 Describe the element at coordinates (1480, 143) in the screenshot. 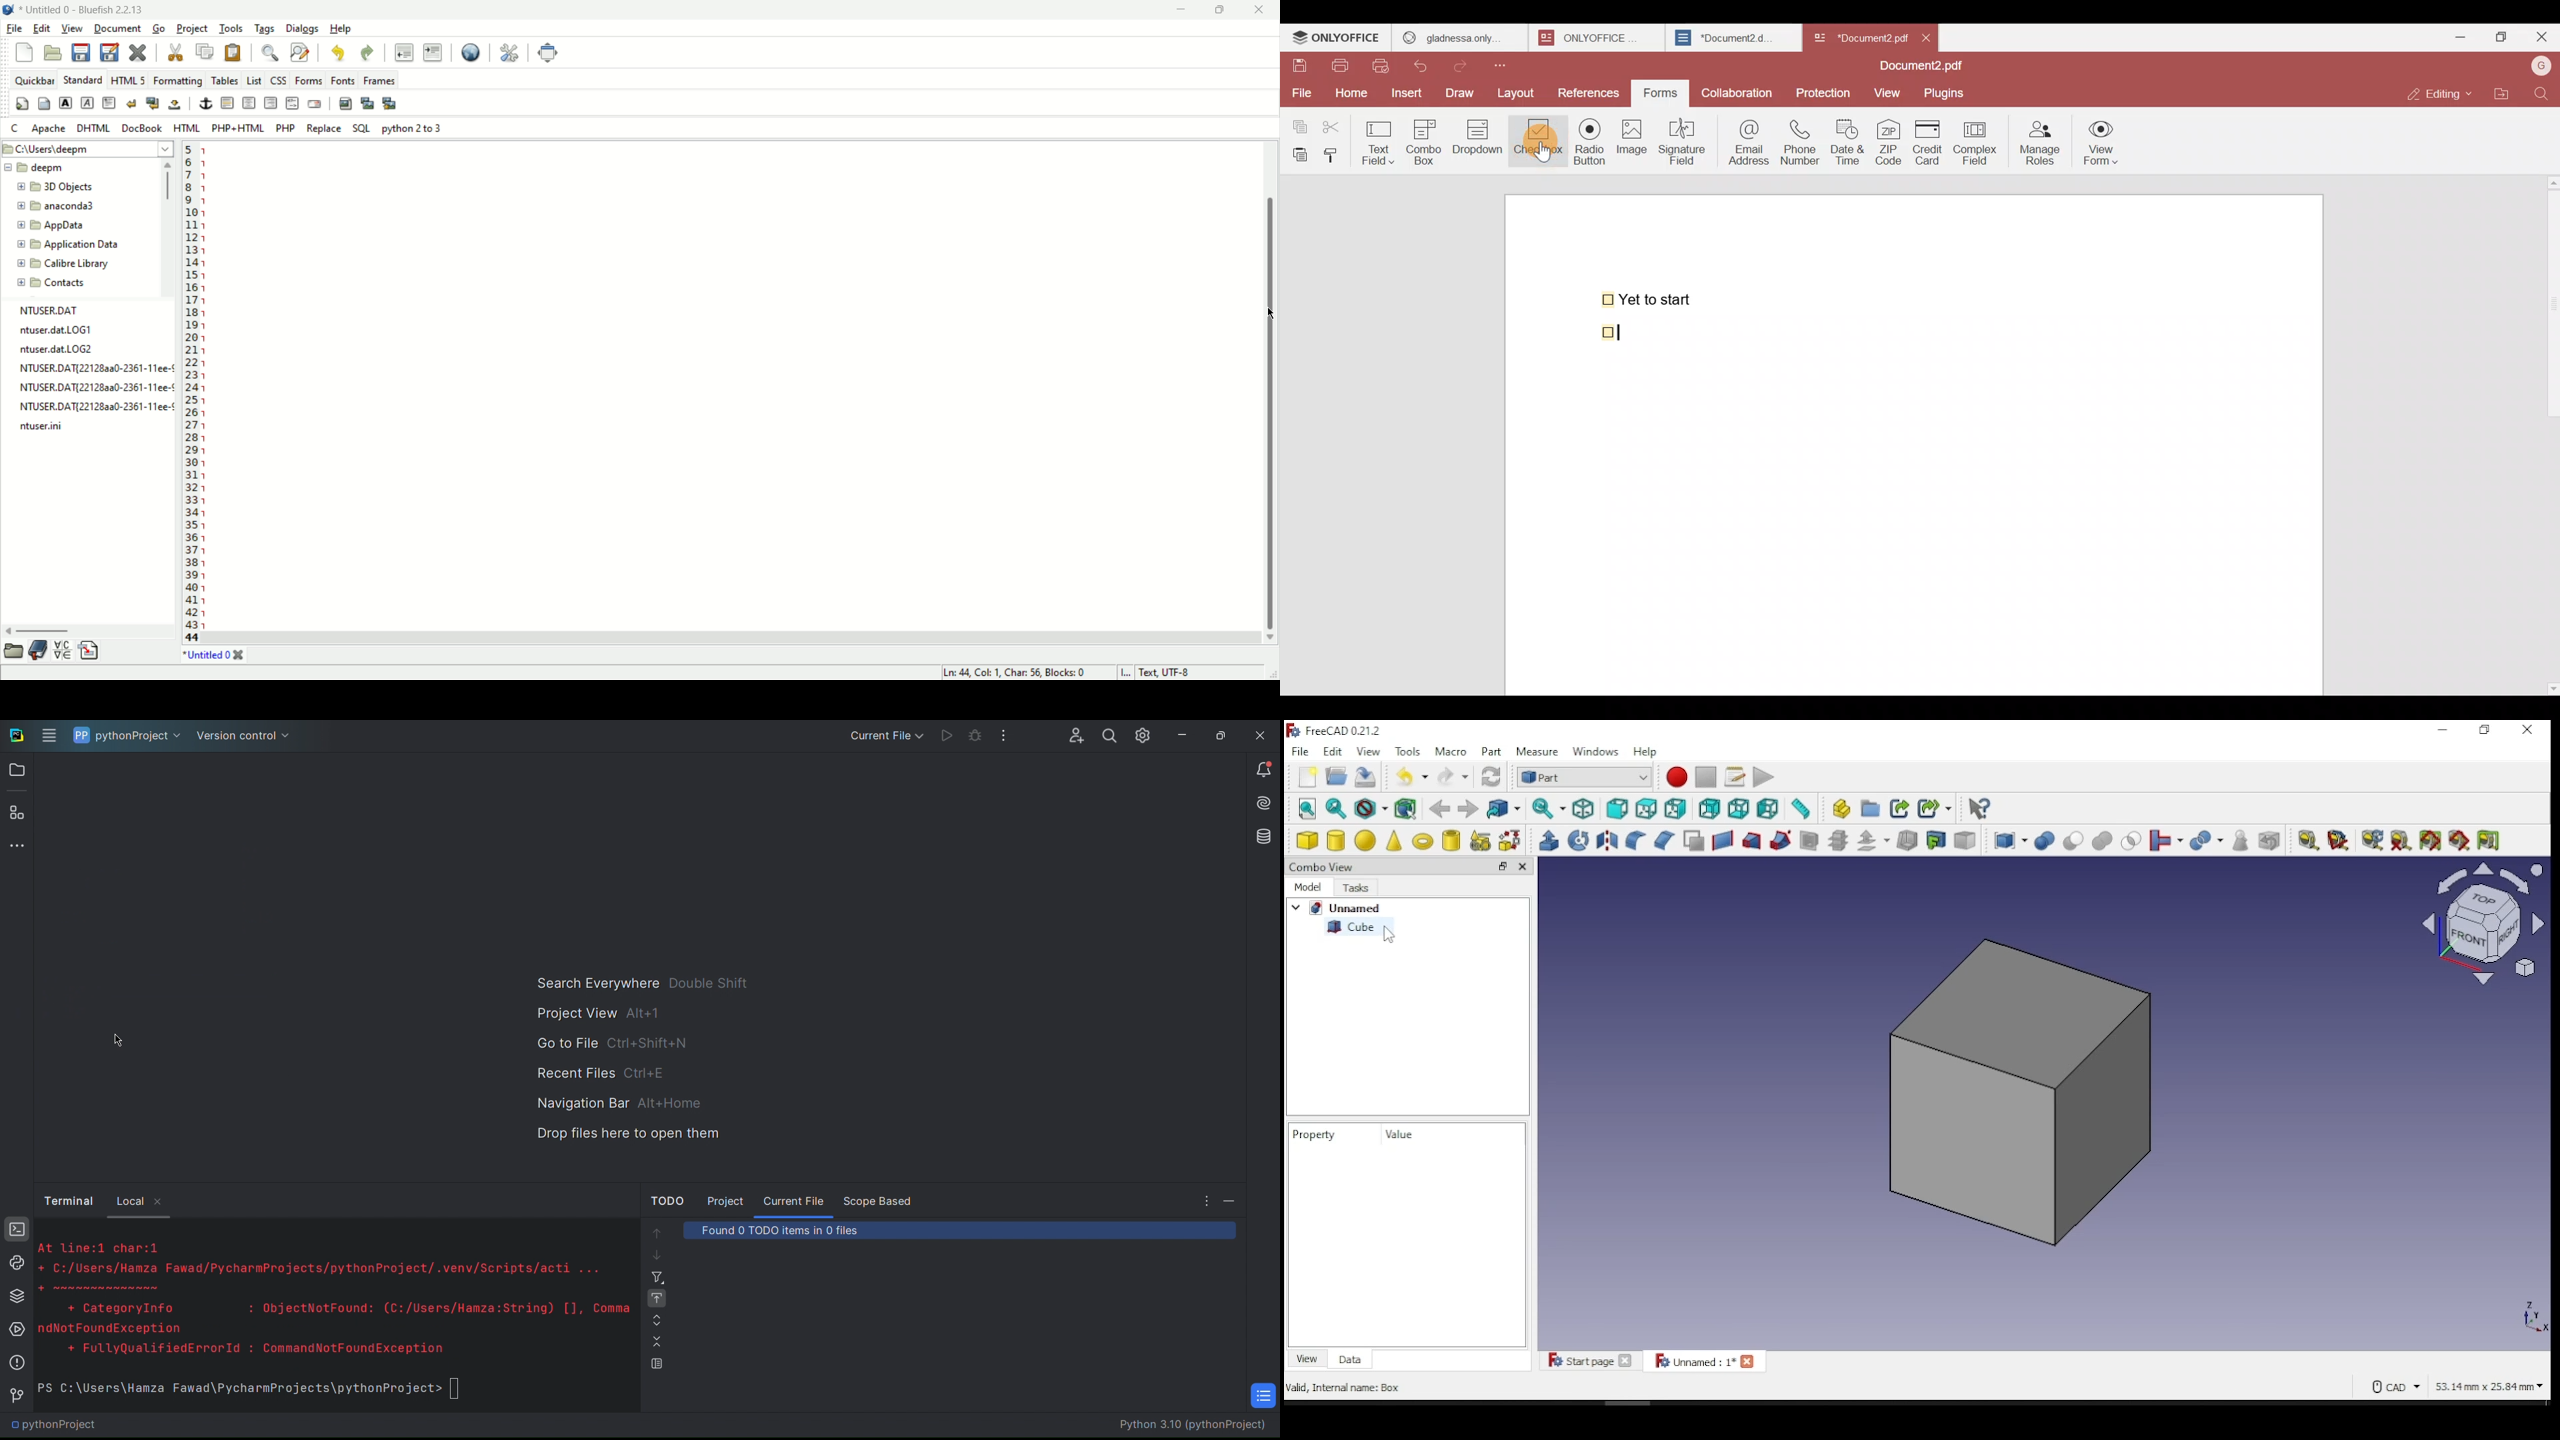

I see `Dropdown` at that location.